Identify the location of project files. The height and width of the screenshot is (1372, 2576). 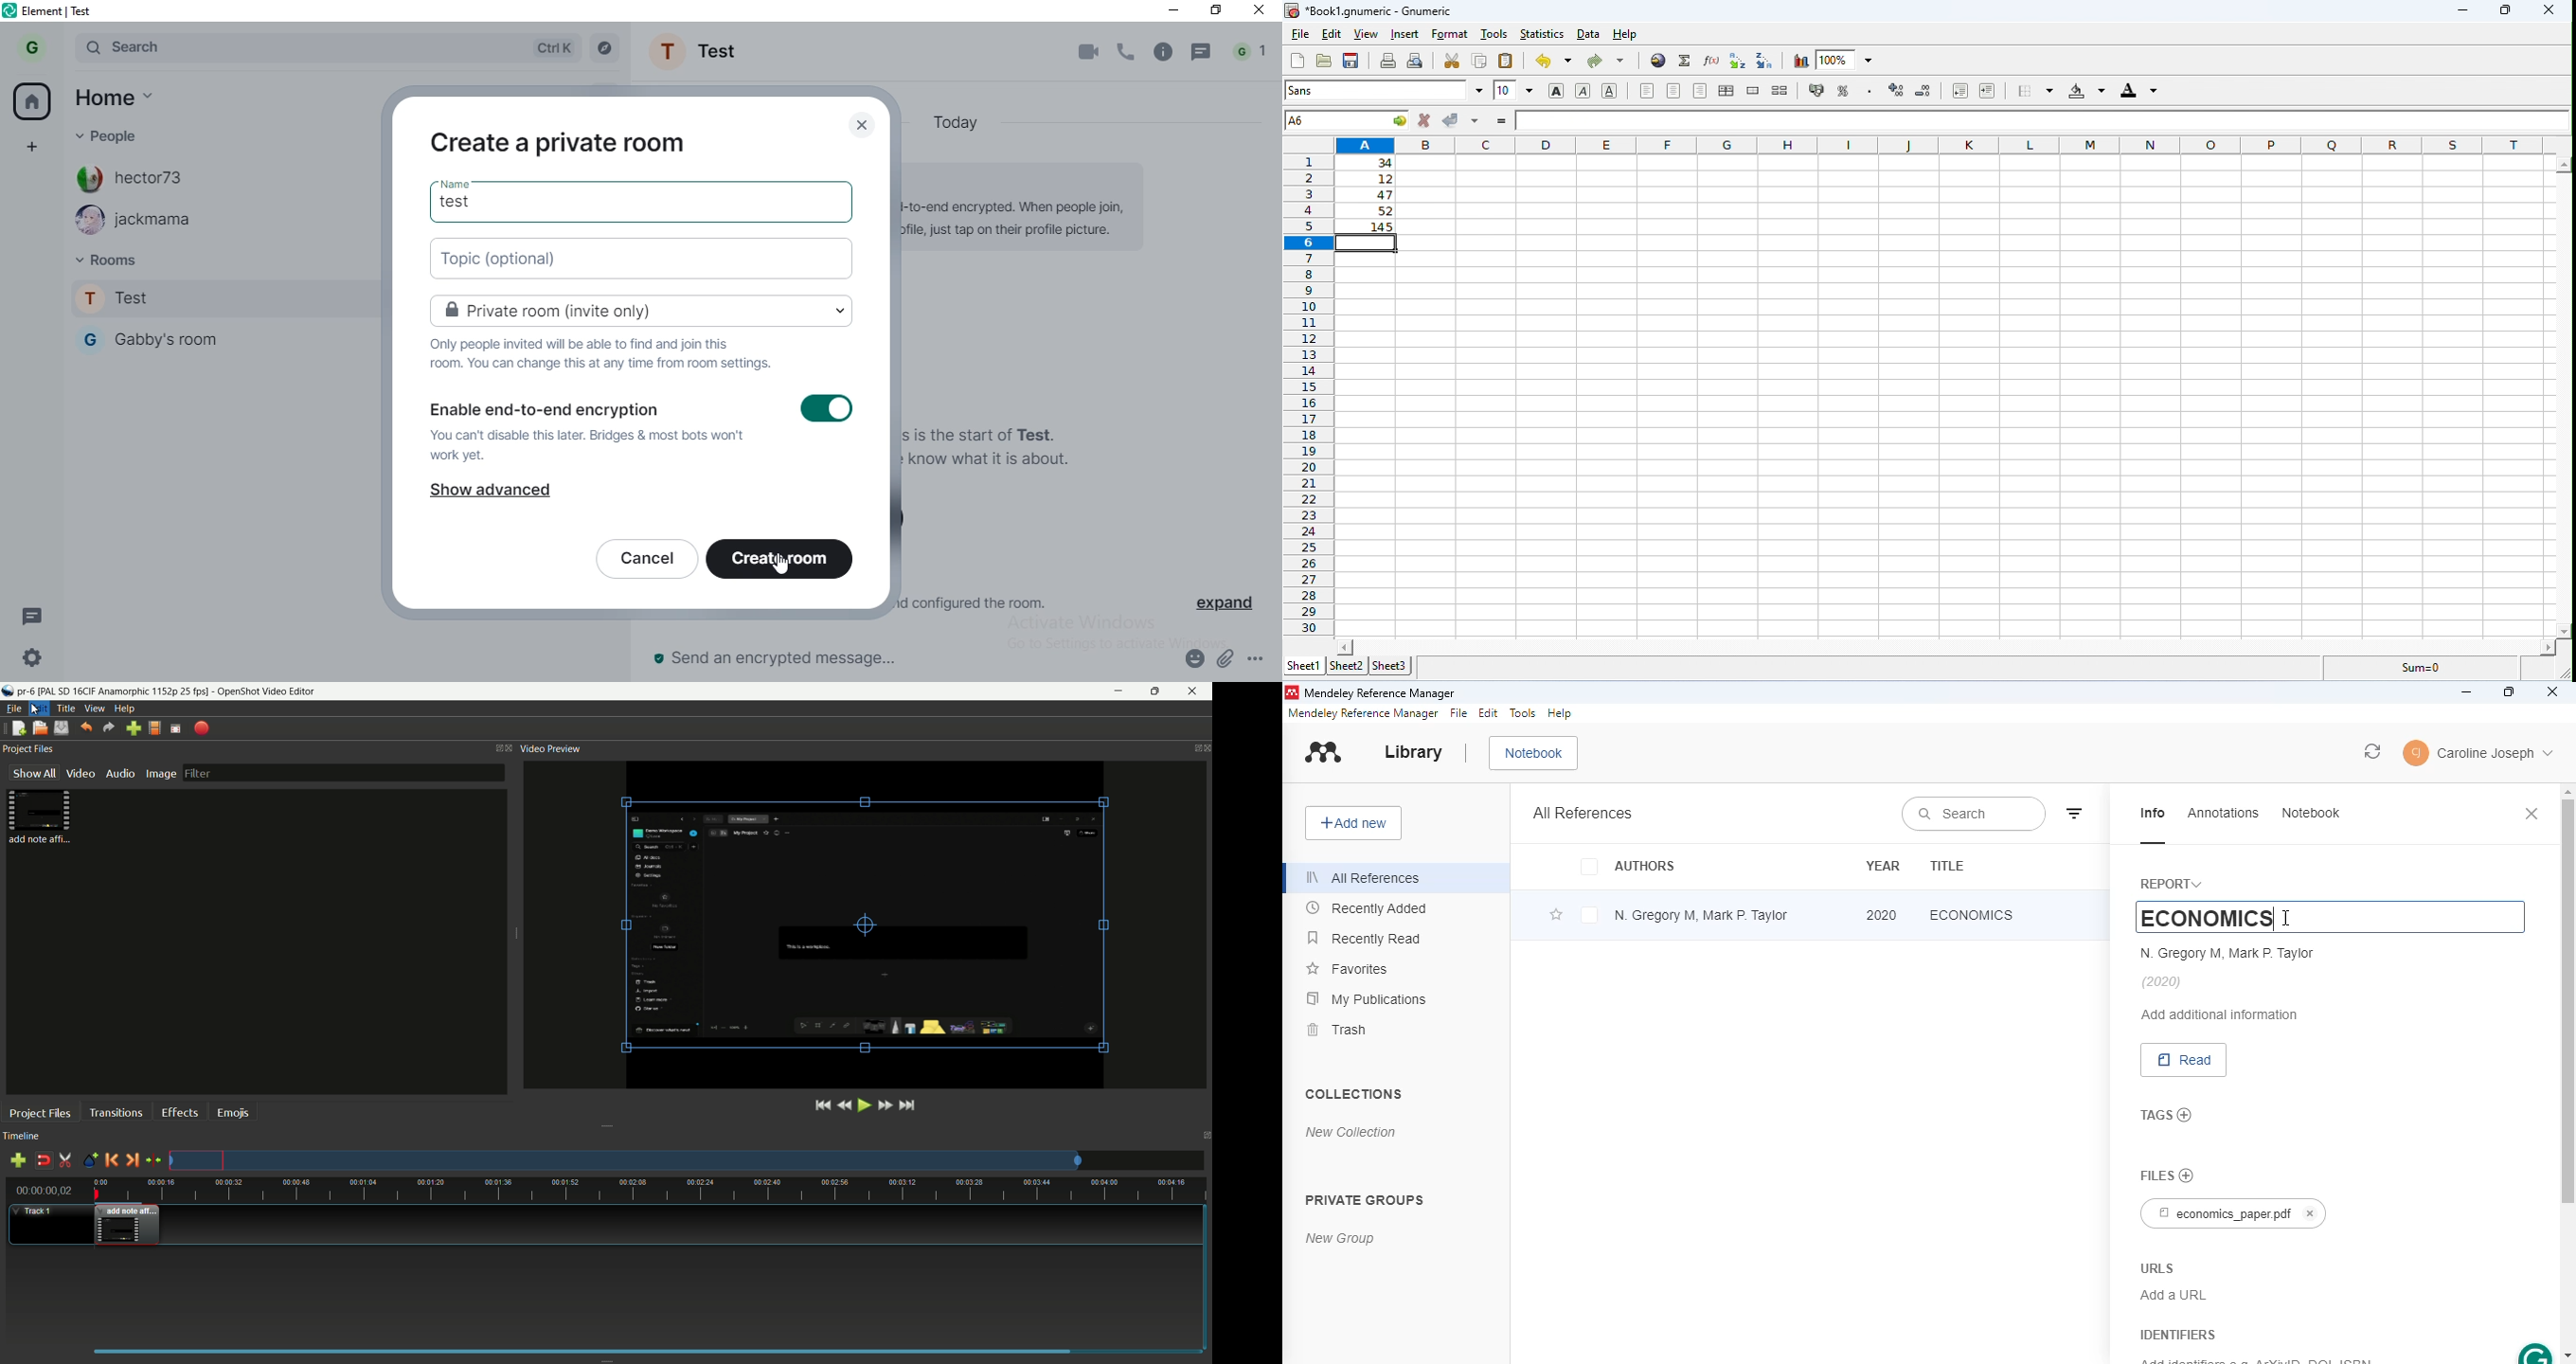
(40, 817).